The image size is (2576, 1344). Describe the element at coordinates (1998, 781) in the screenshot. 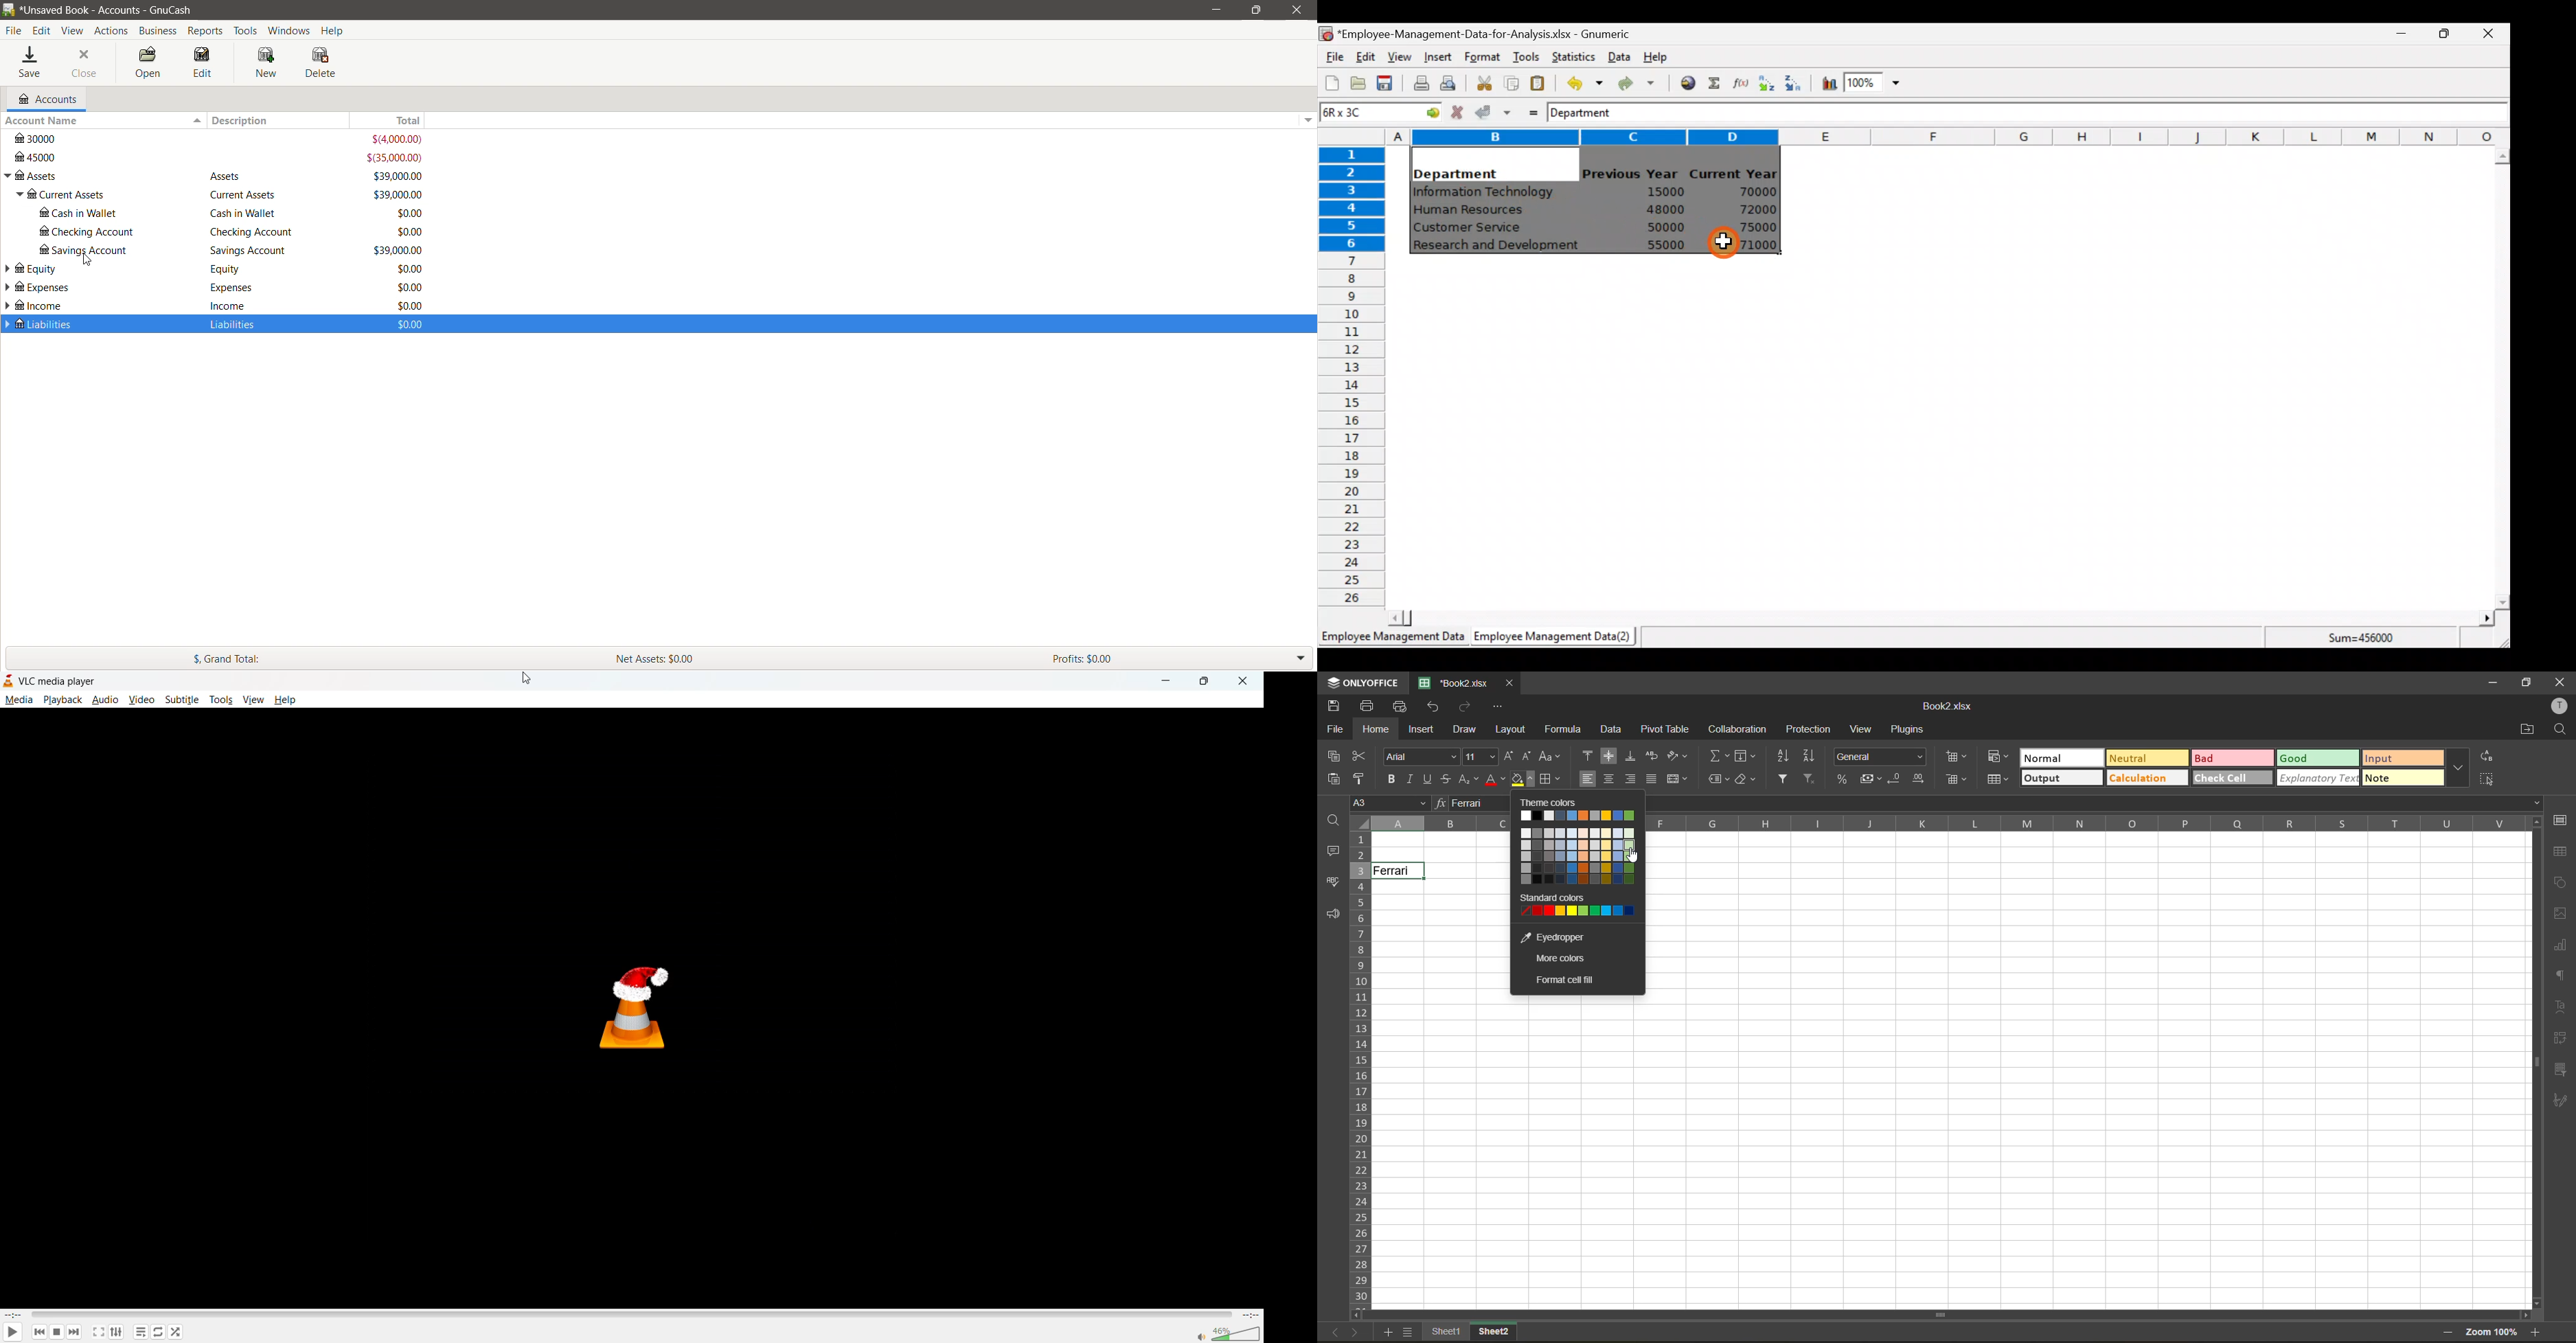

I see `format as table` at that location.